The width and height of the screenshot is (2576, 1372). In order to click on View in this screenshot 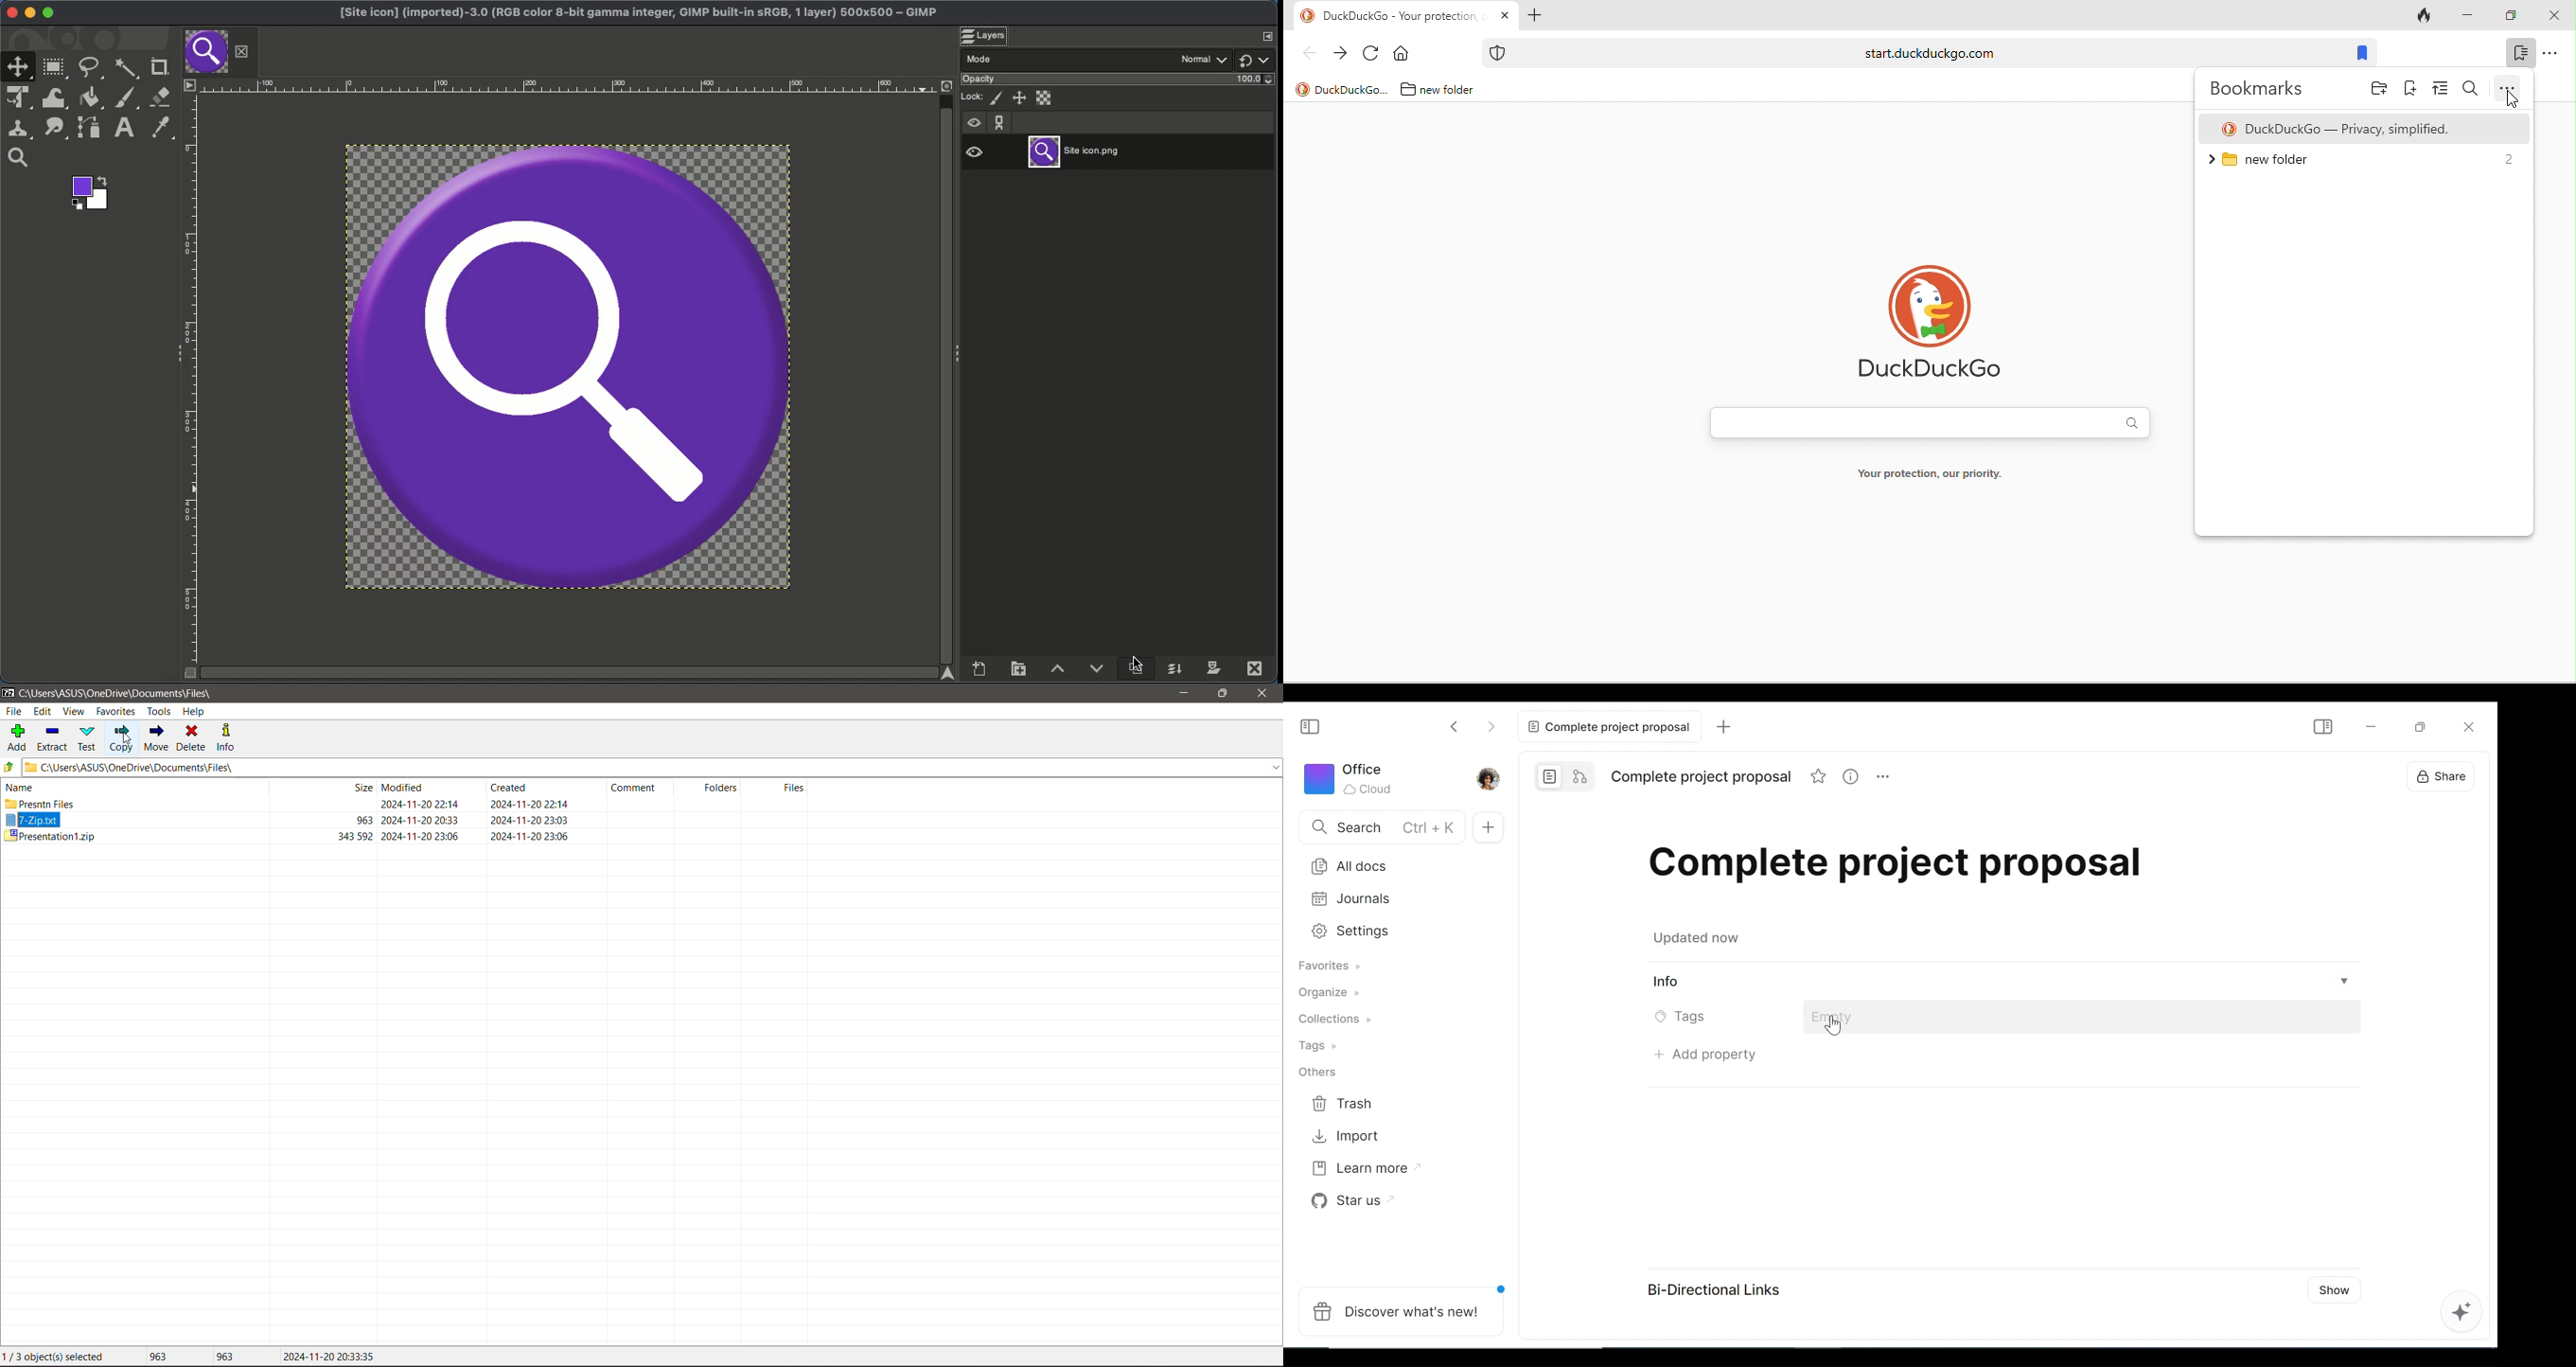, I will do `click(74, 712)`.